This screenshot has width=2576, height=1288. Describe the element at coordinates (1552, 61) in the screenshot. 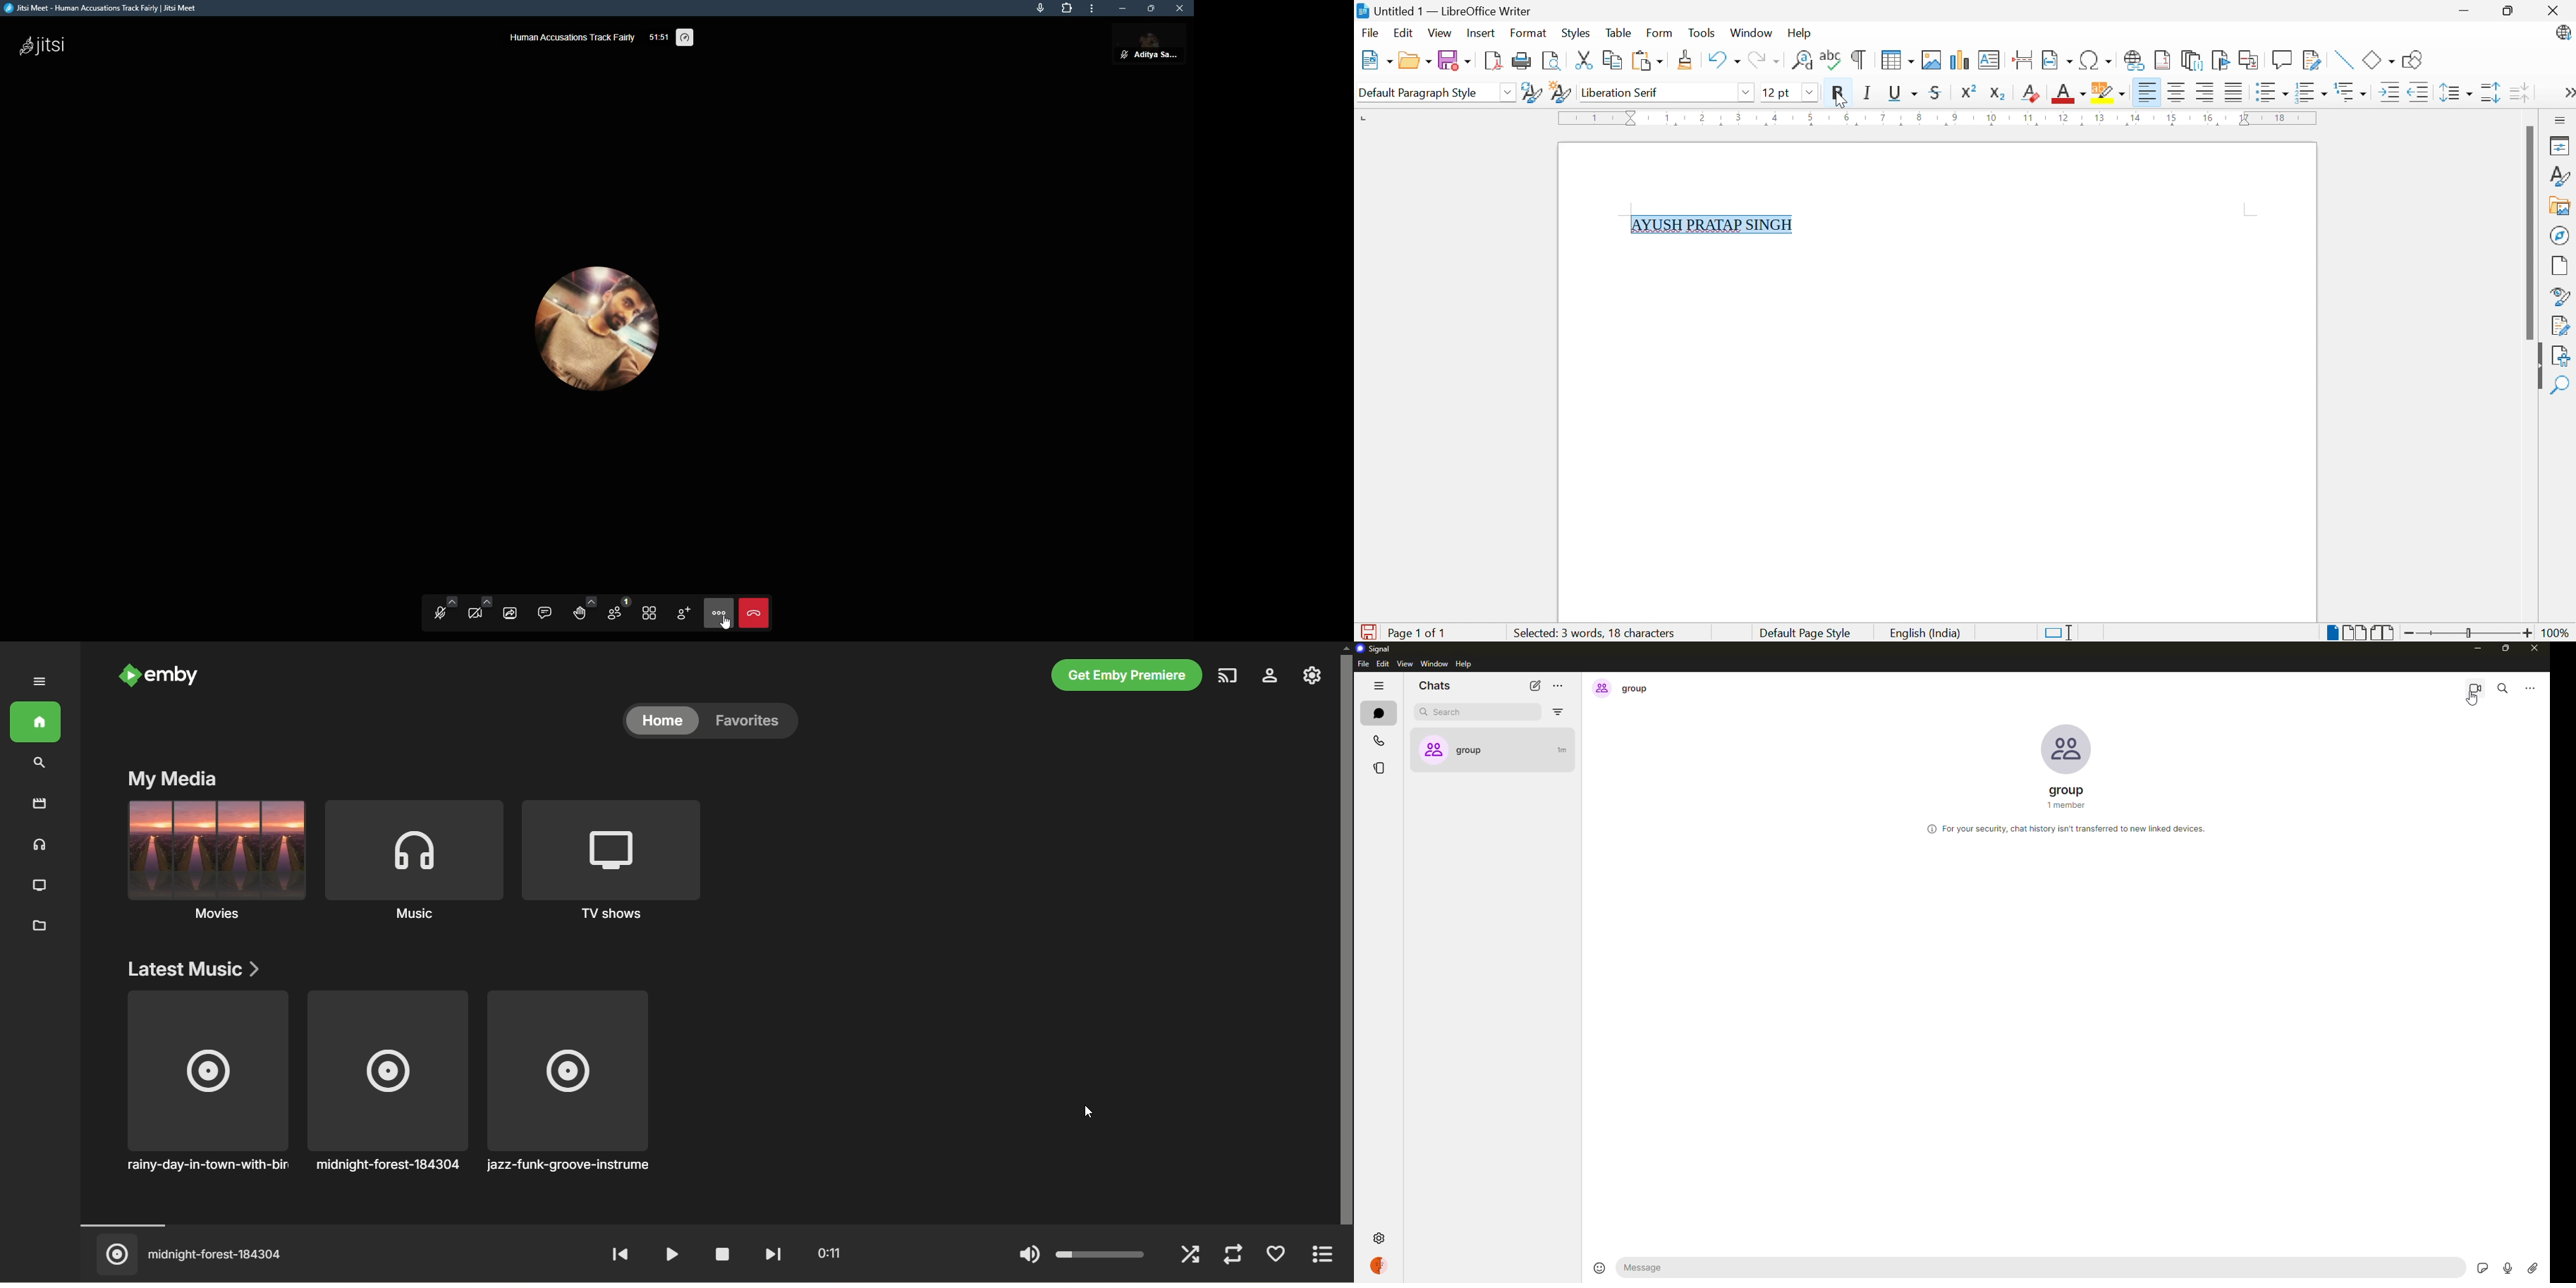

I see `Toggle Print Preview` at that location.